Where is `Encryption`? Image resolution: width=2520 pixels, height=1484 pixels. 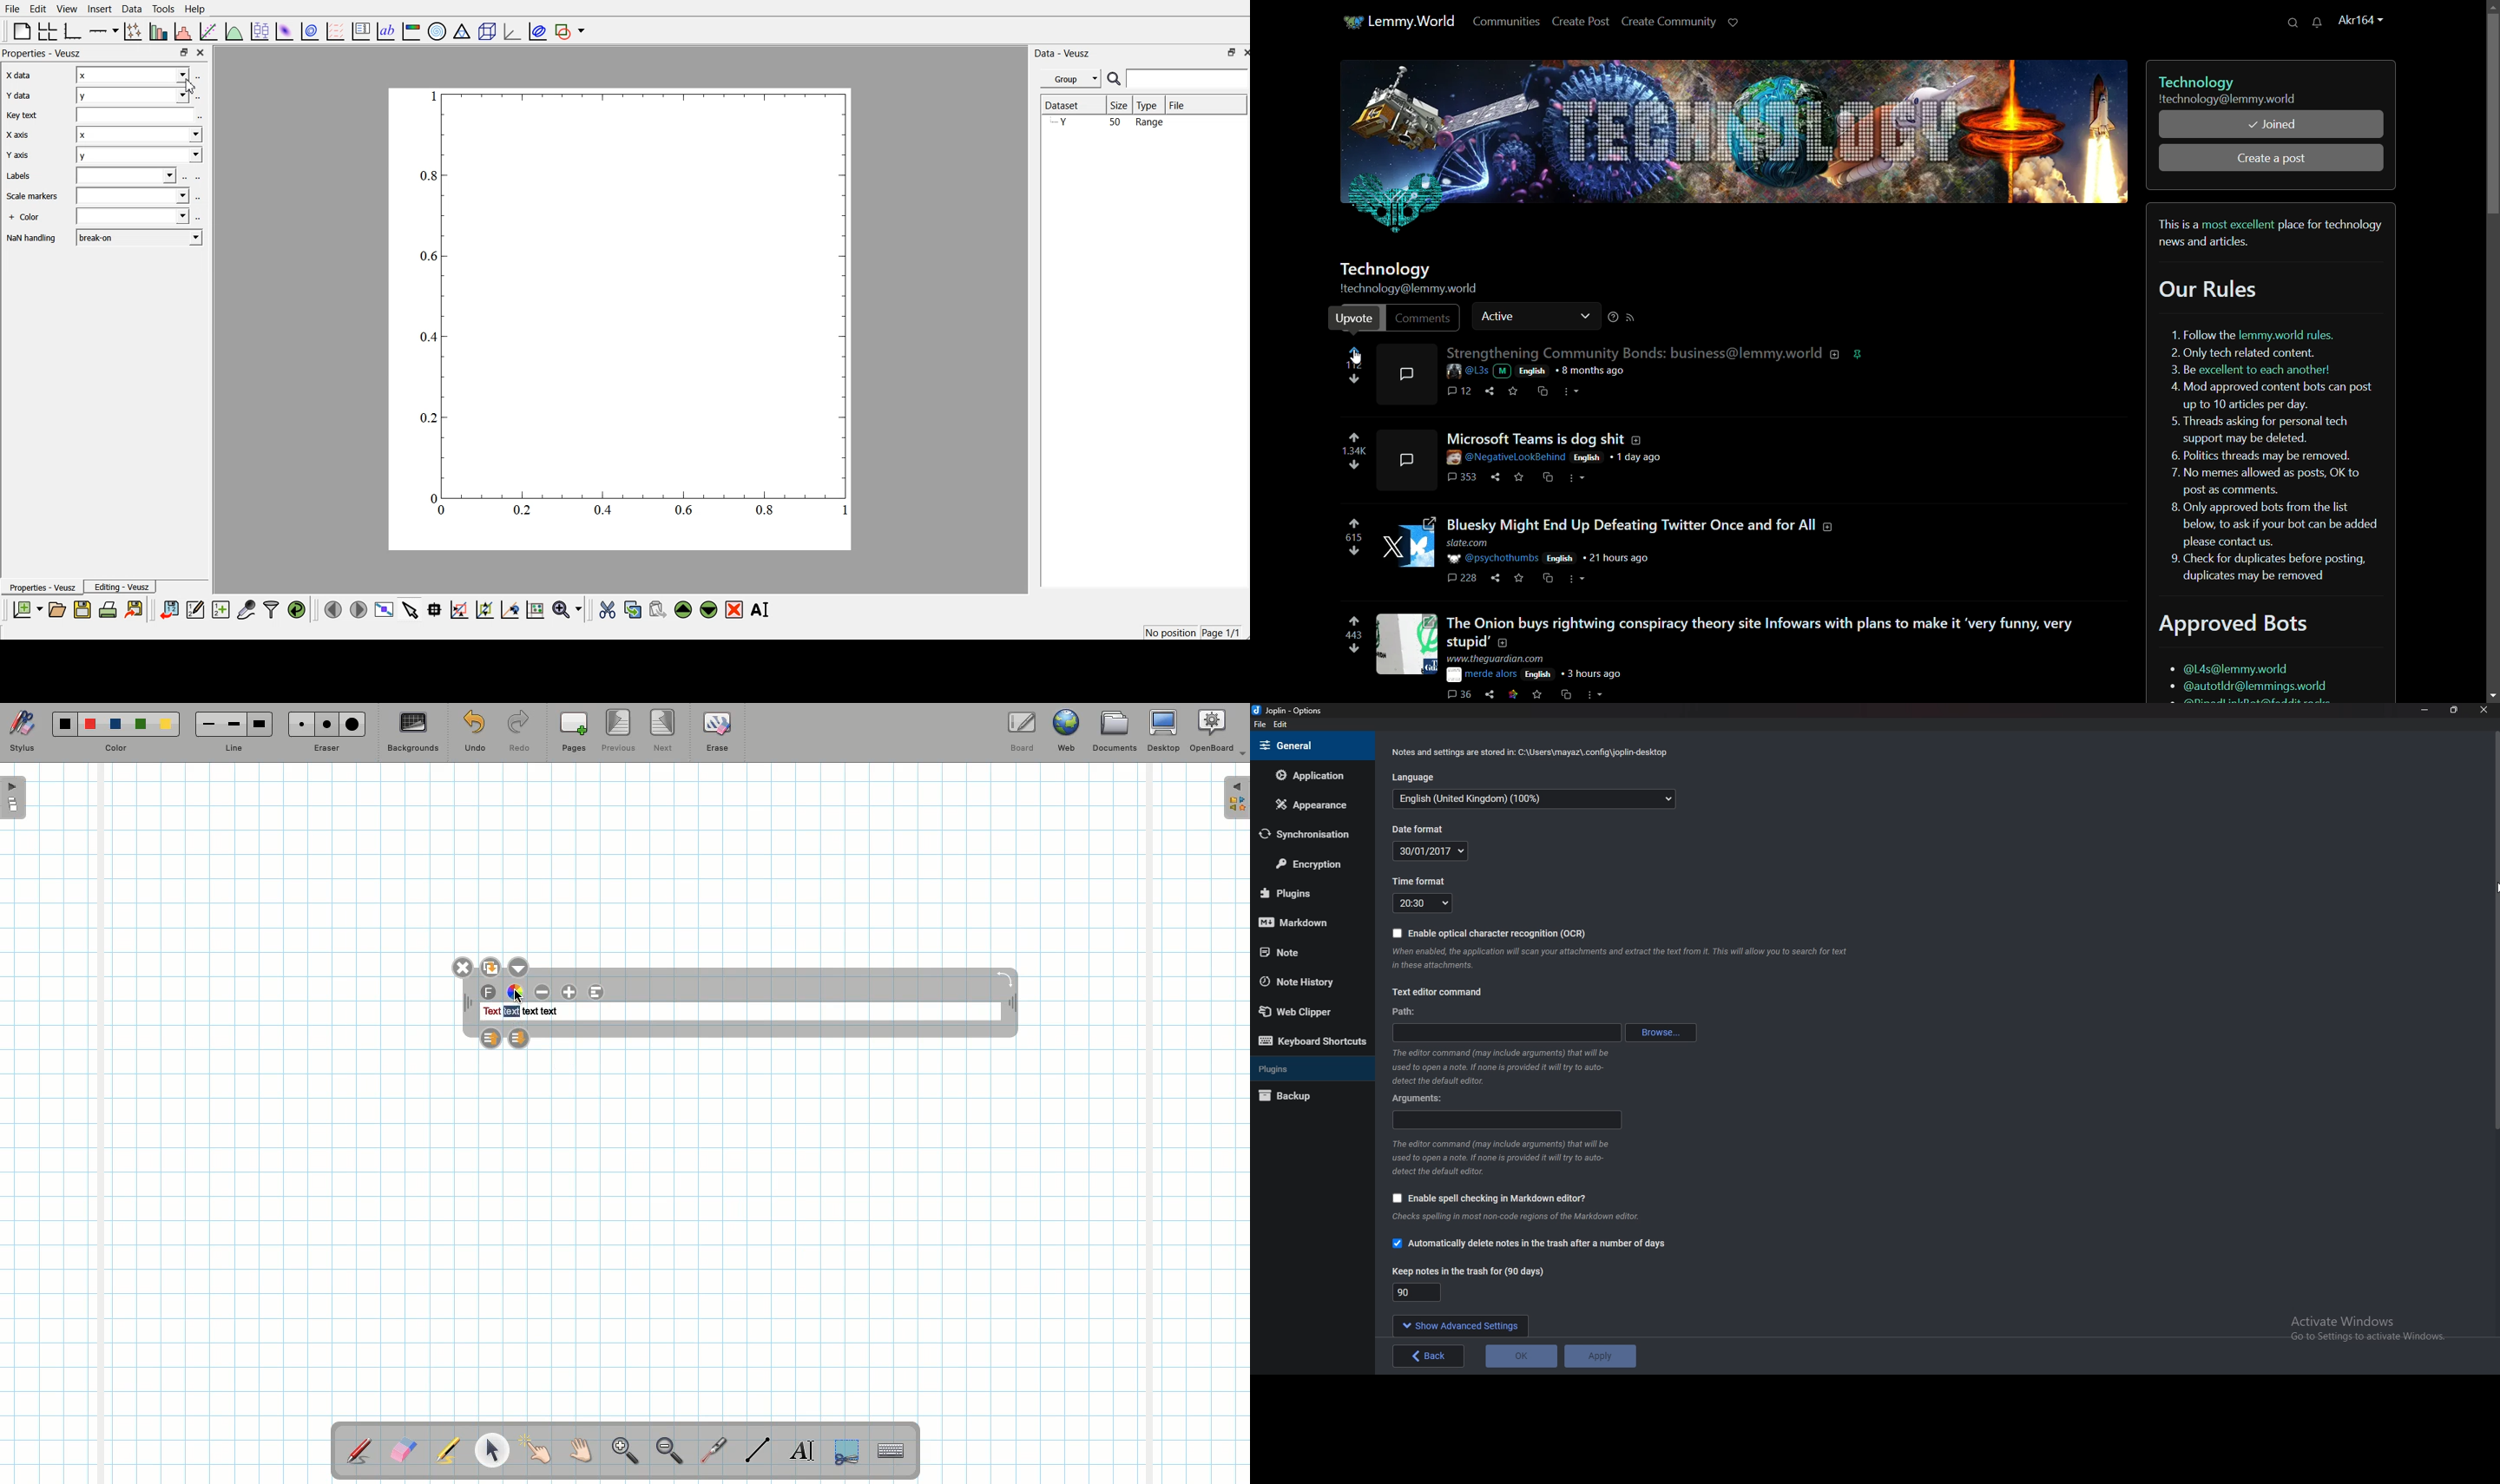
Encryption is located at coordinates (1310, 865).